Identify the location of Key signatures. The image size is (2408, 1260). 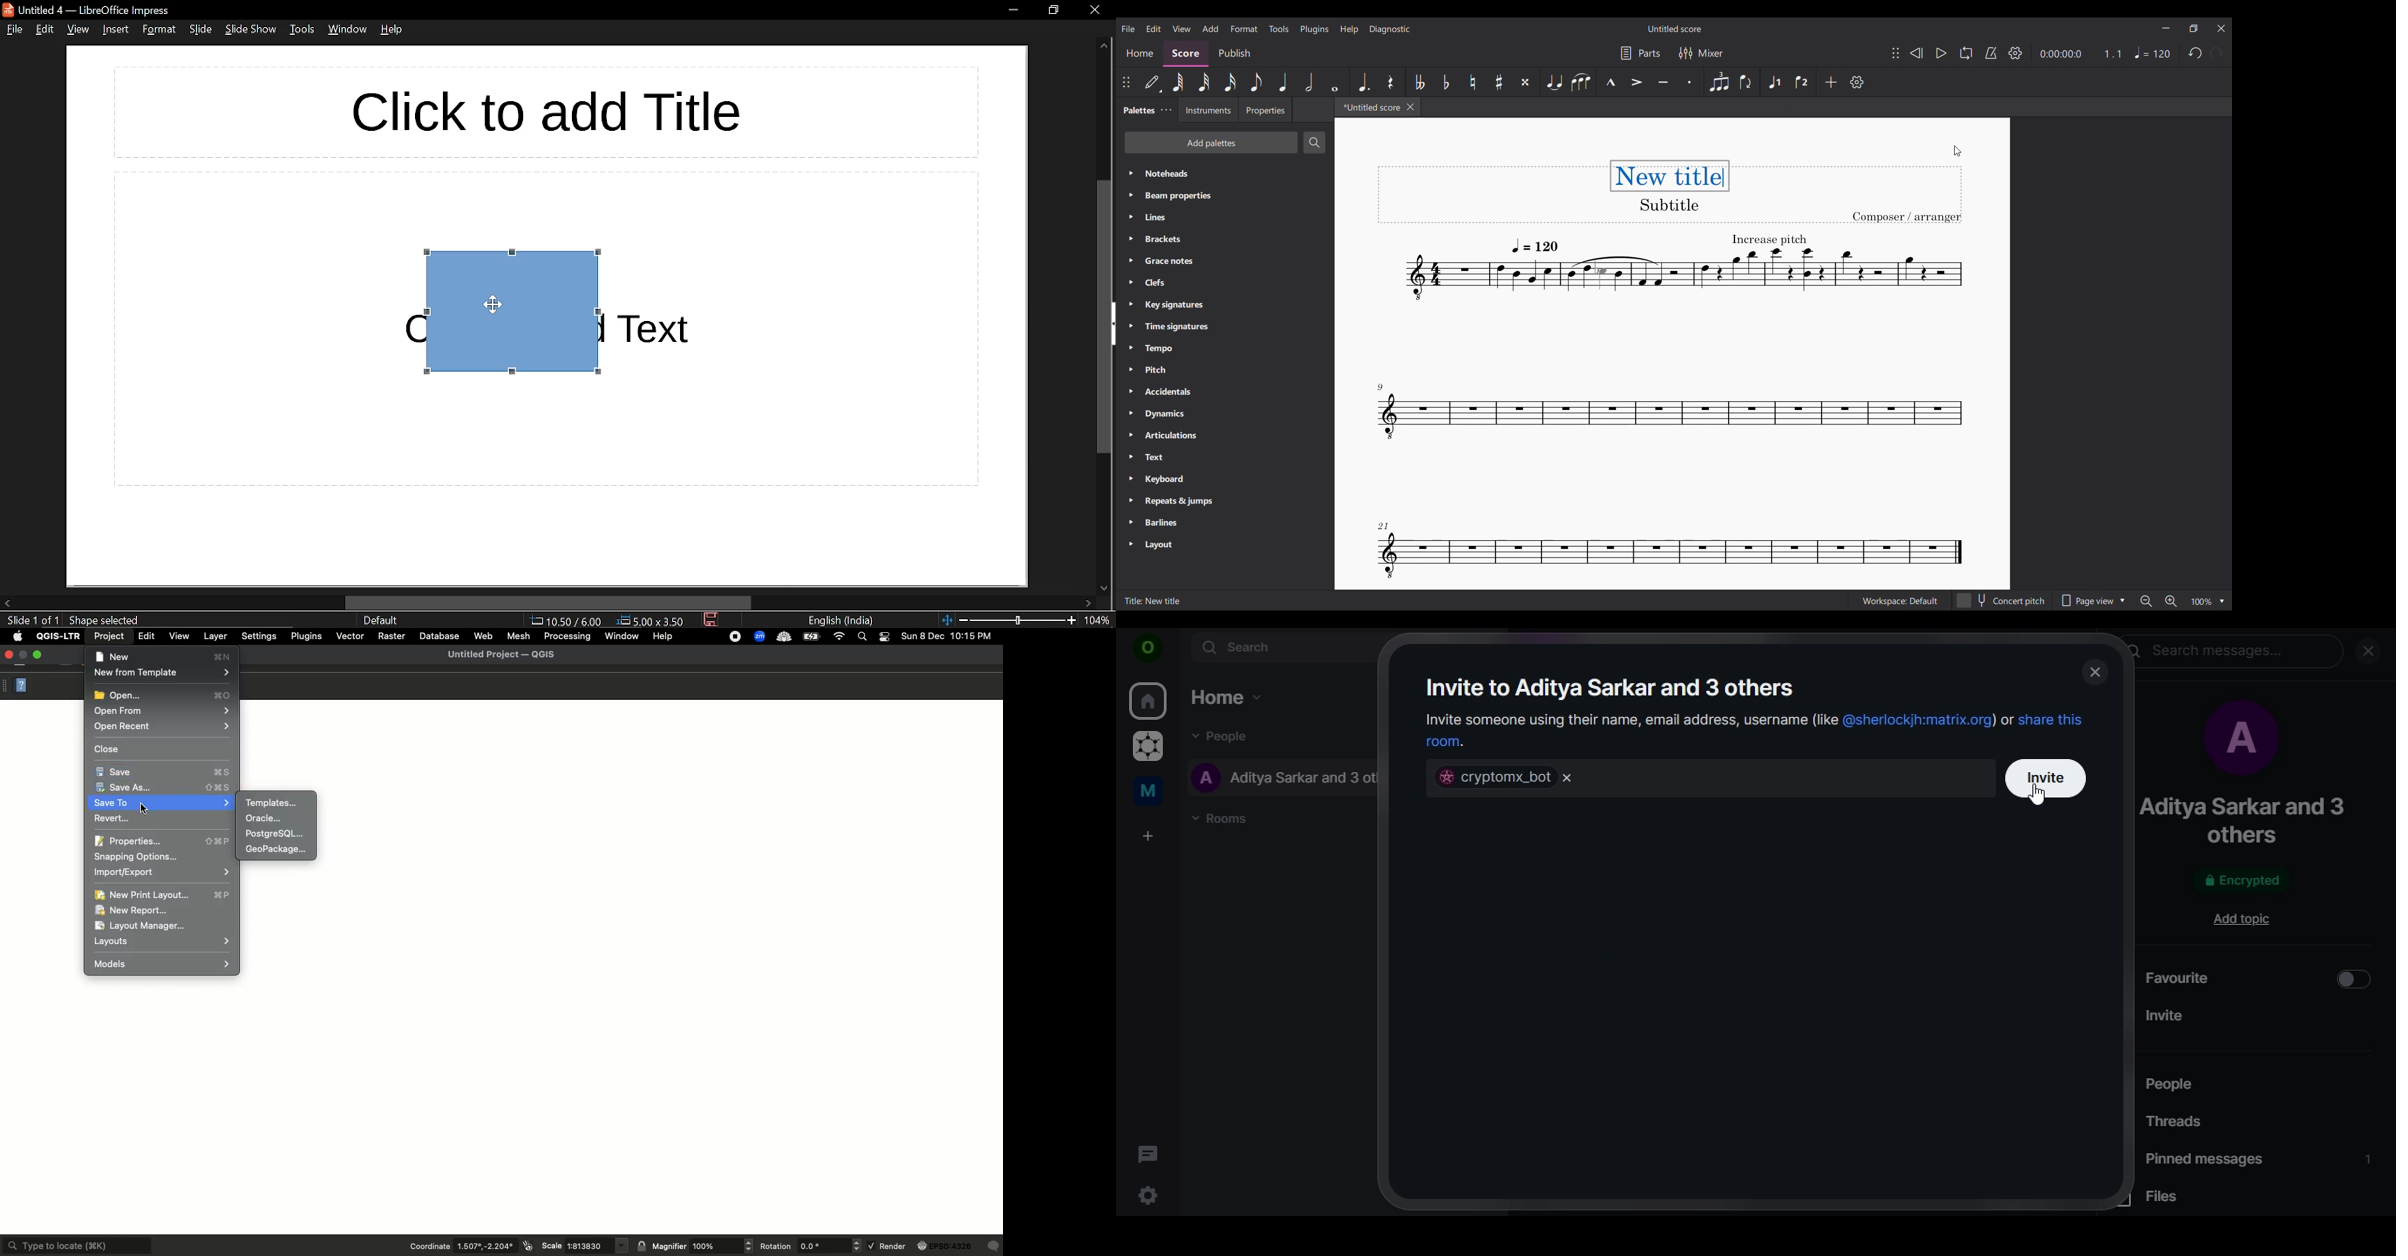
(1226, 305).